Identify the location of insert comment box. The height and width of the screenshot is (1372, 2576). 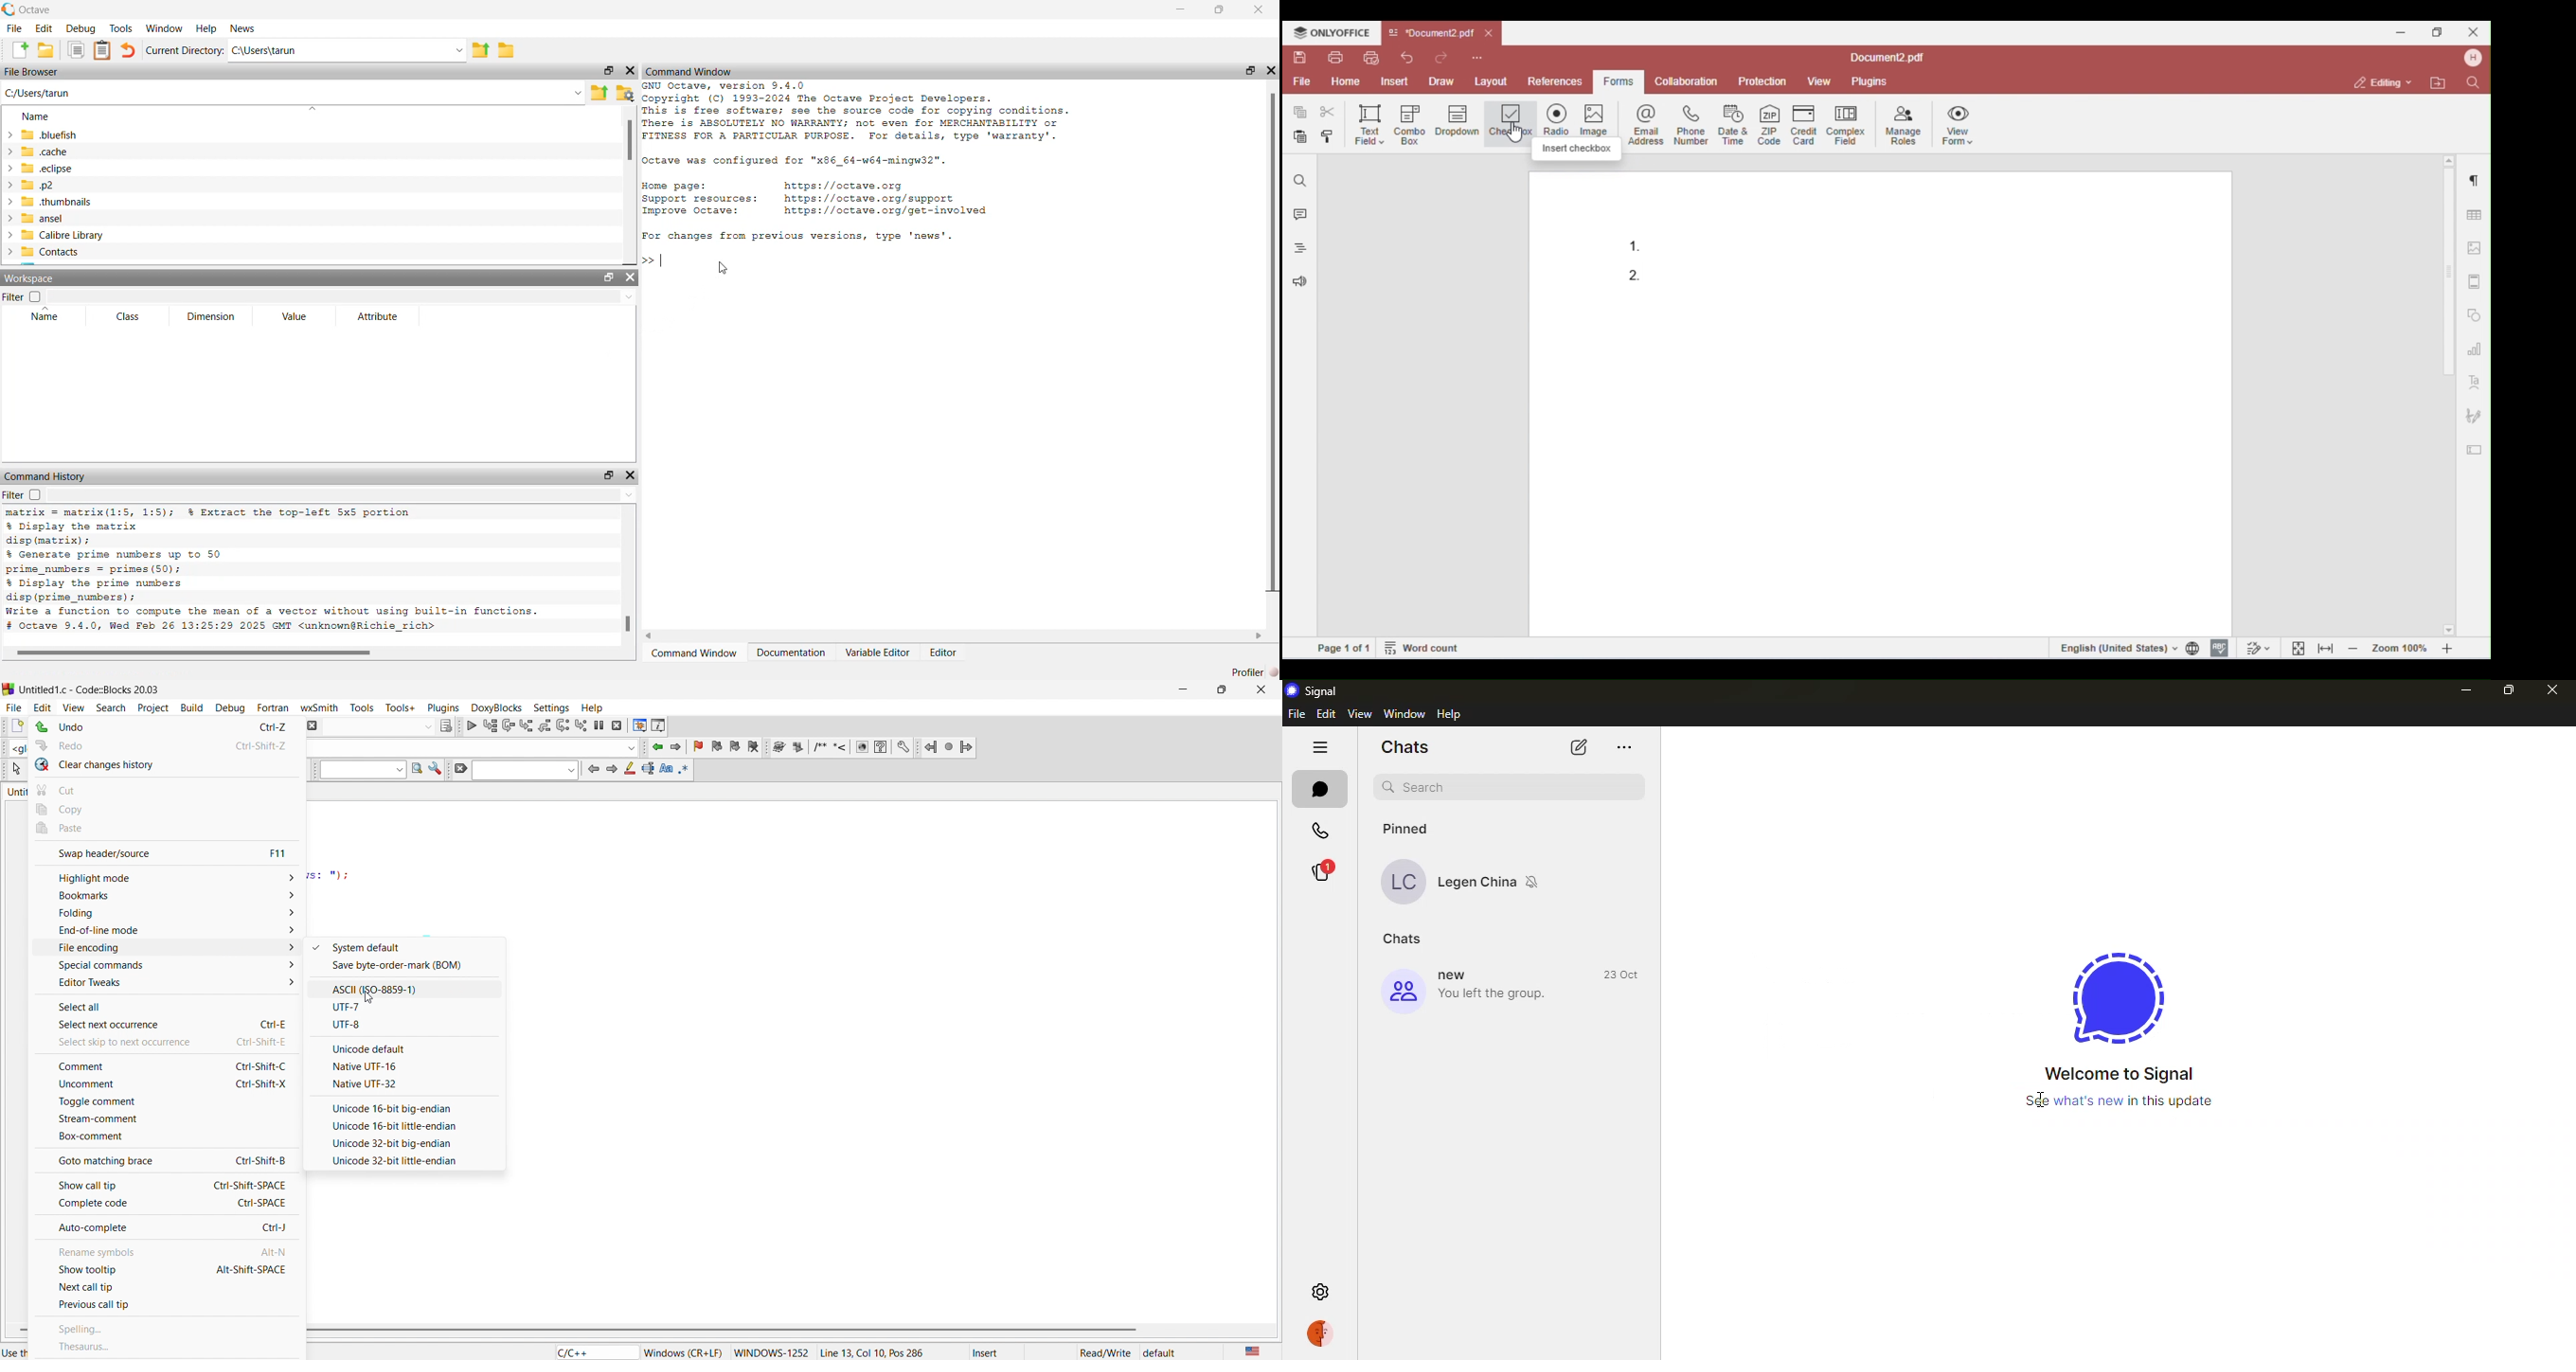
(820, 749).